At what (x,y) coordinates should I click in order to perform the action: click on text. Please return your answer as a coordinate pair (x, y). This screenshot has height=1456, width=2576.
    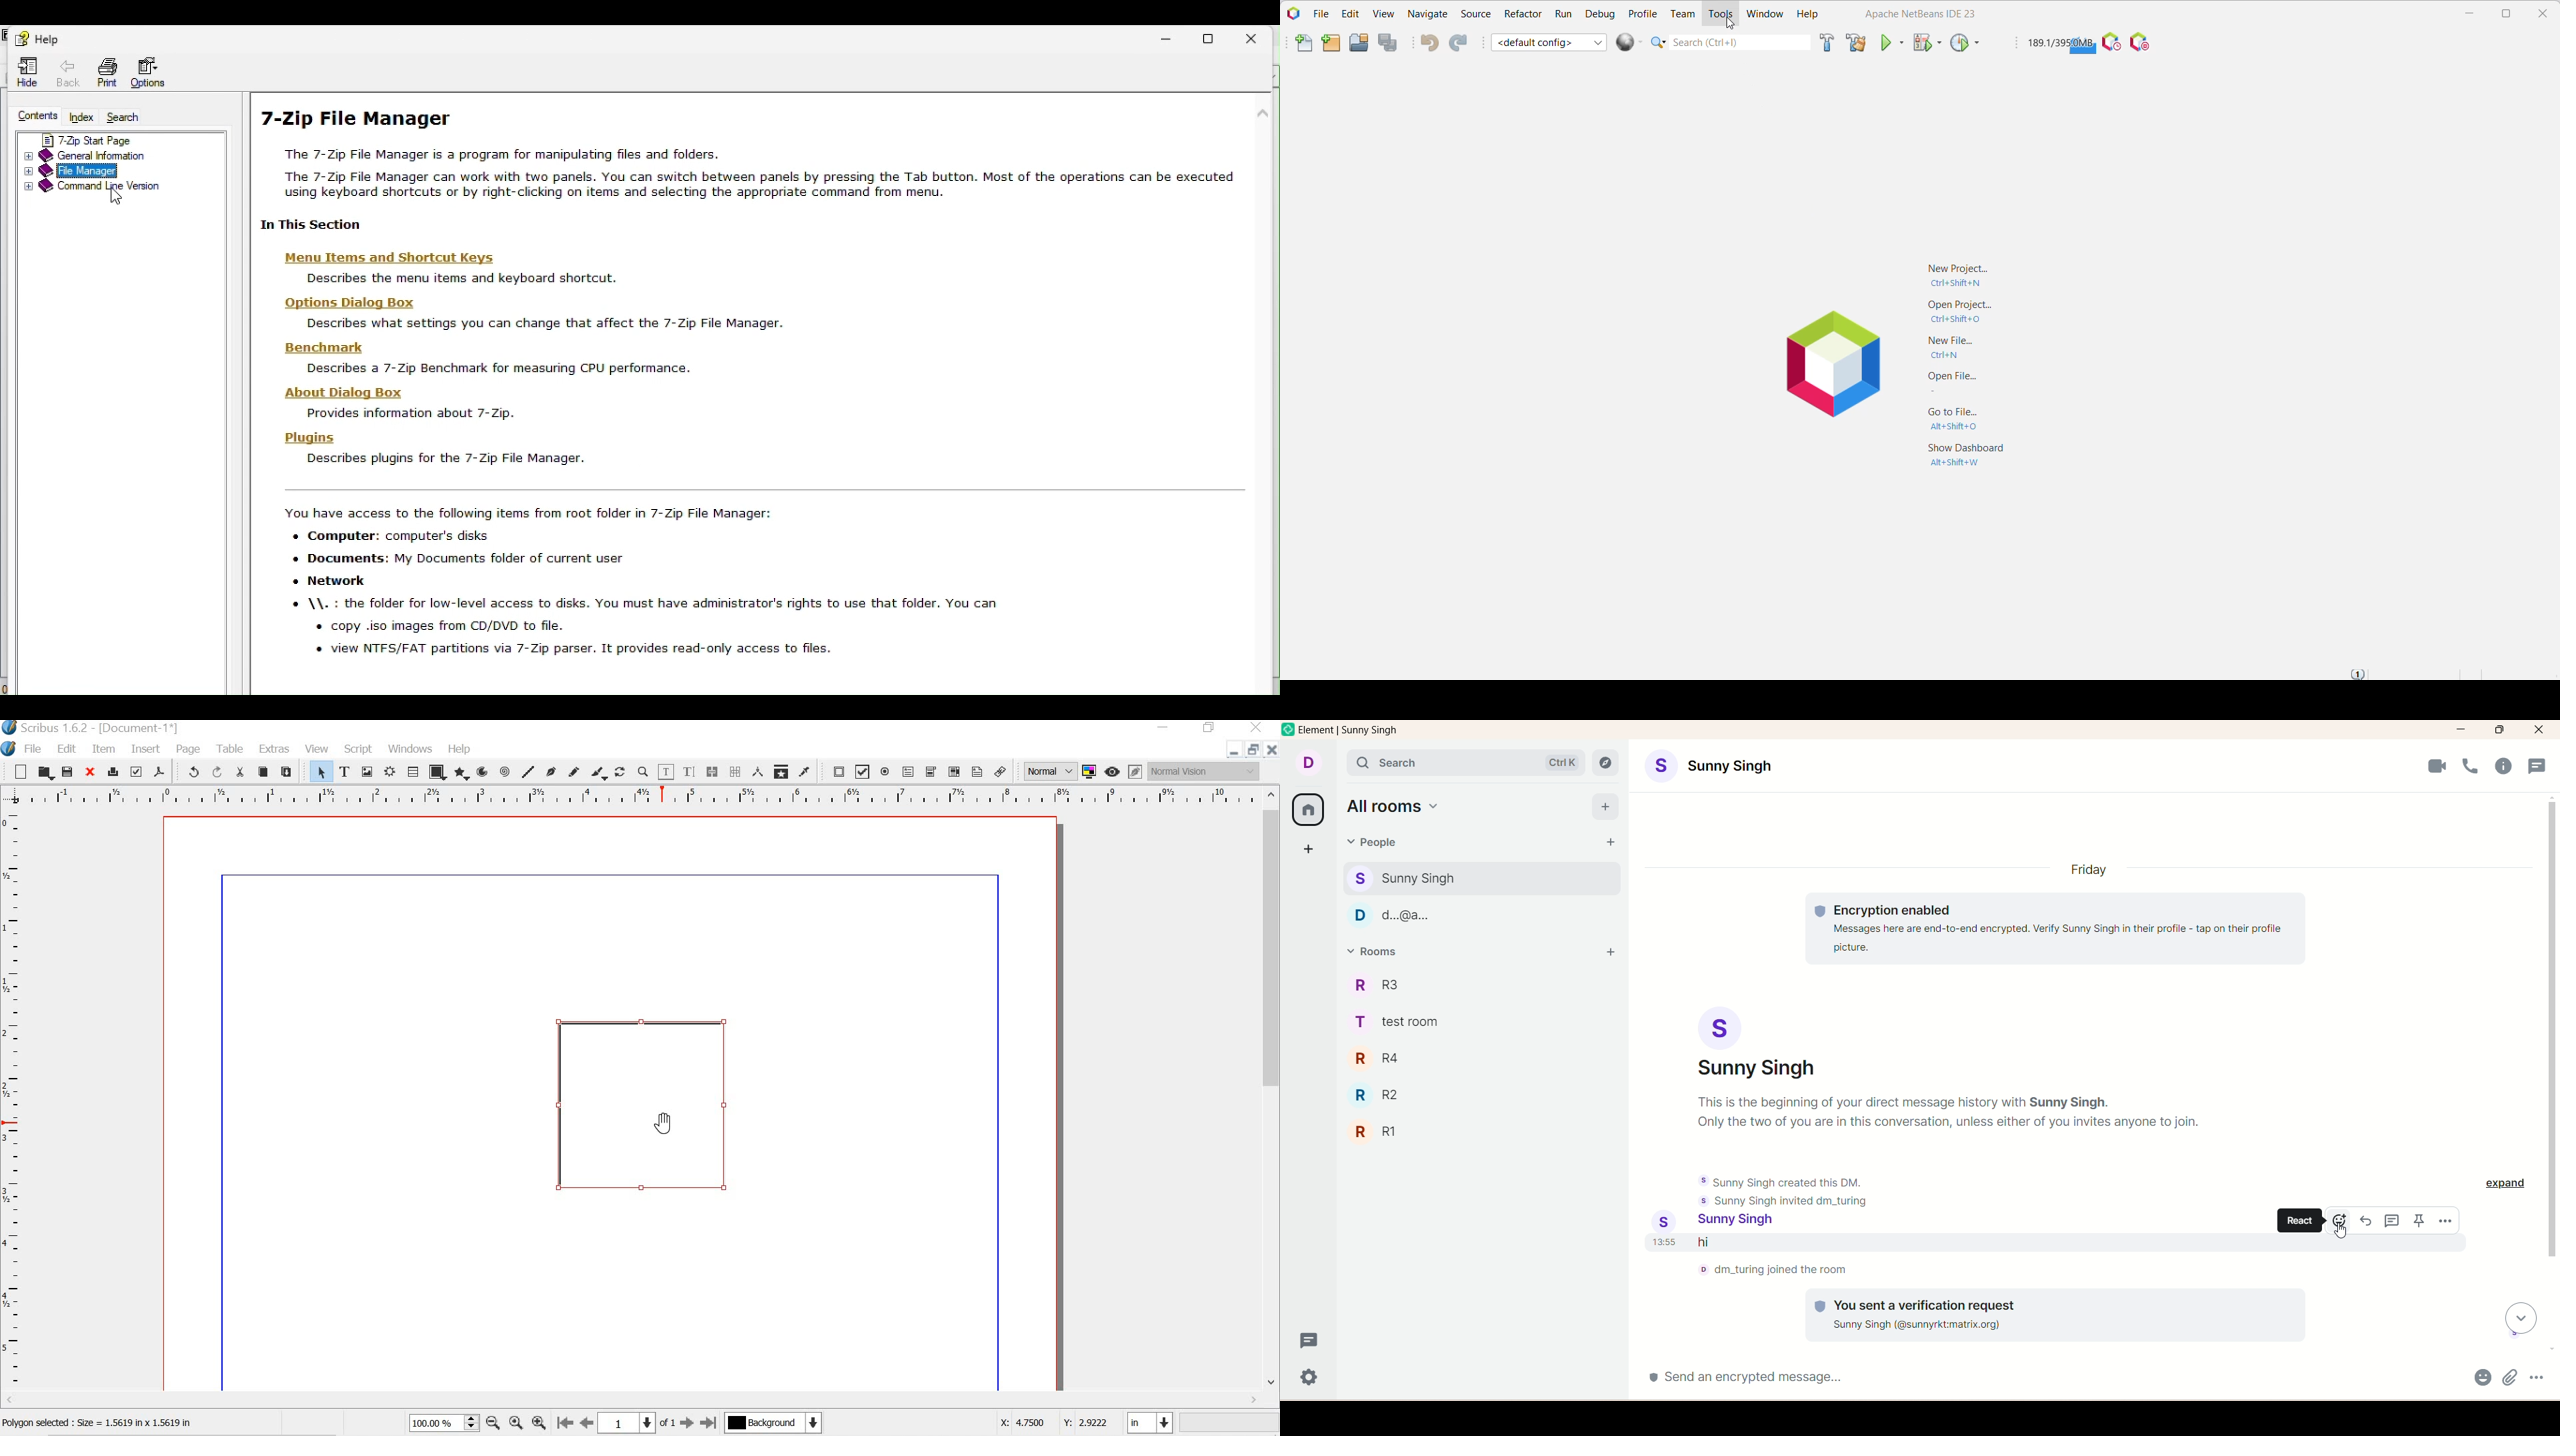
    Looking at the image, I should click on (2055, 928).